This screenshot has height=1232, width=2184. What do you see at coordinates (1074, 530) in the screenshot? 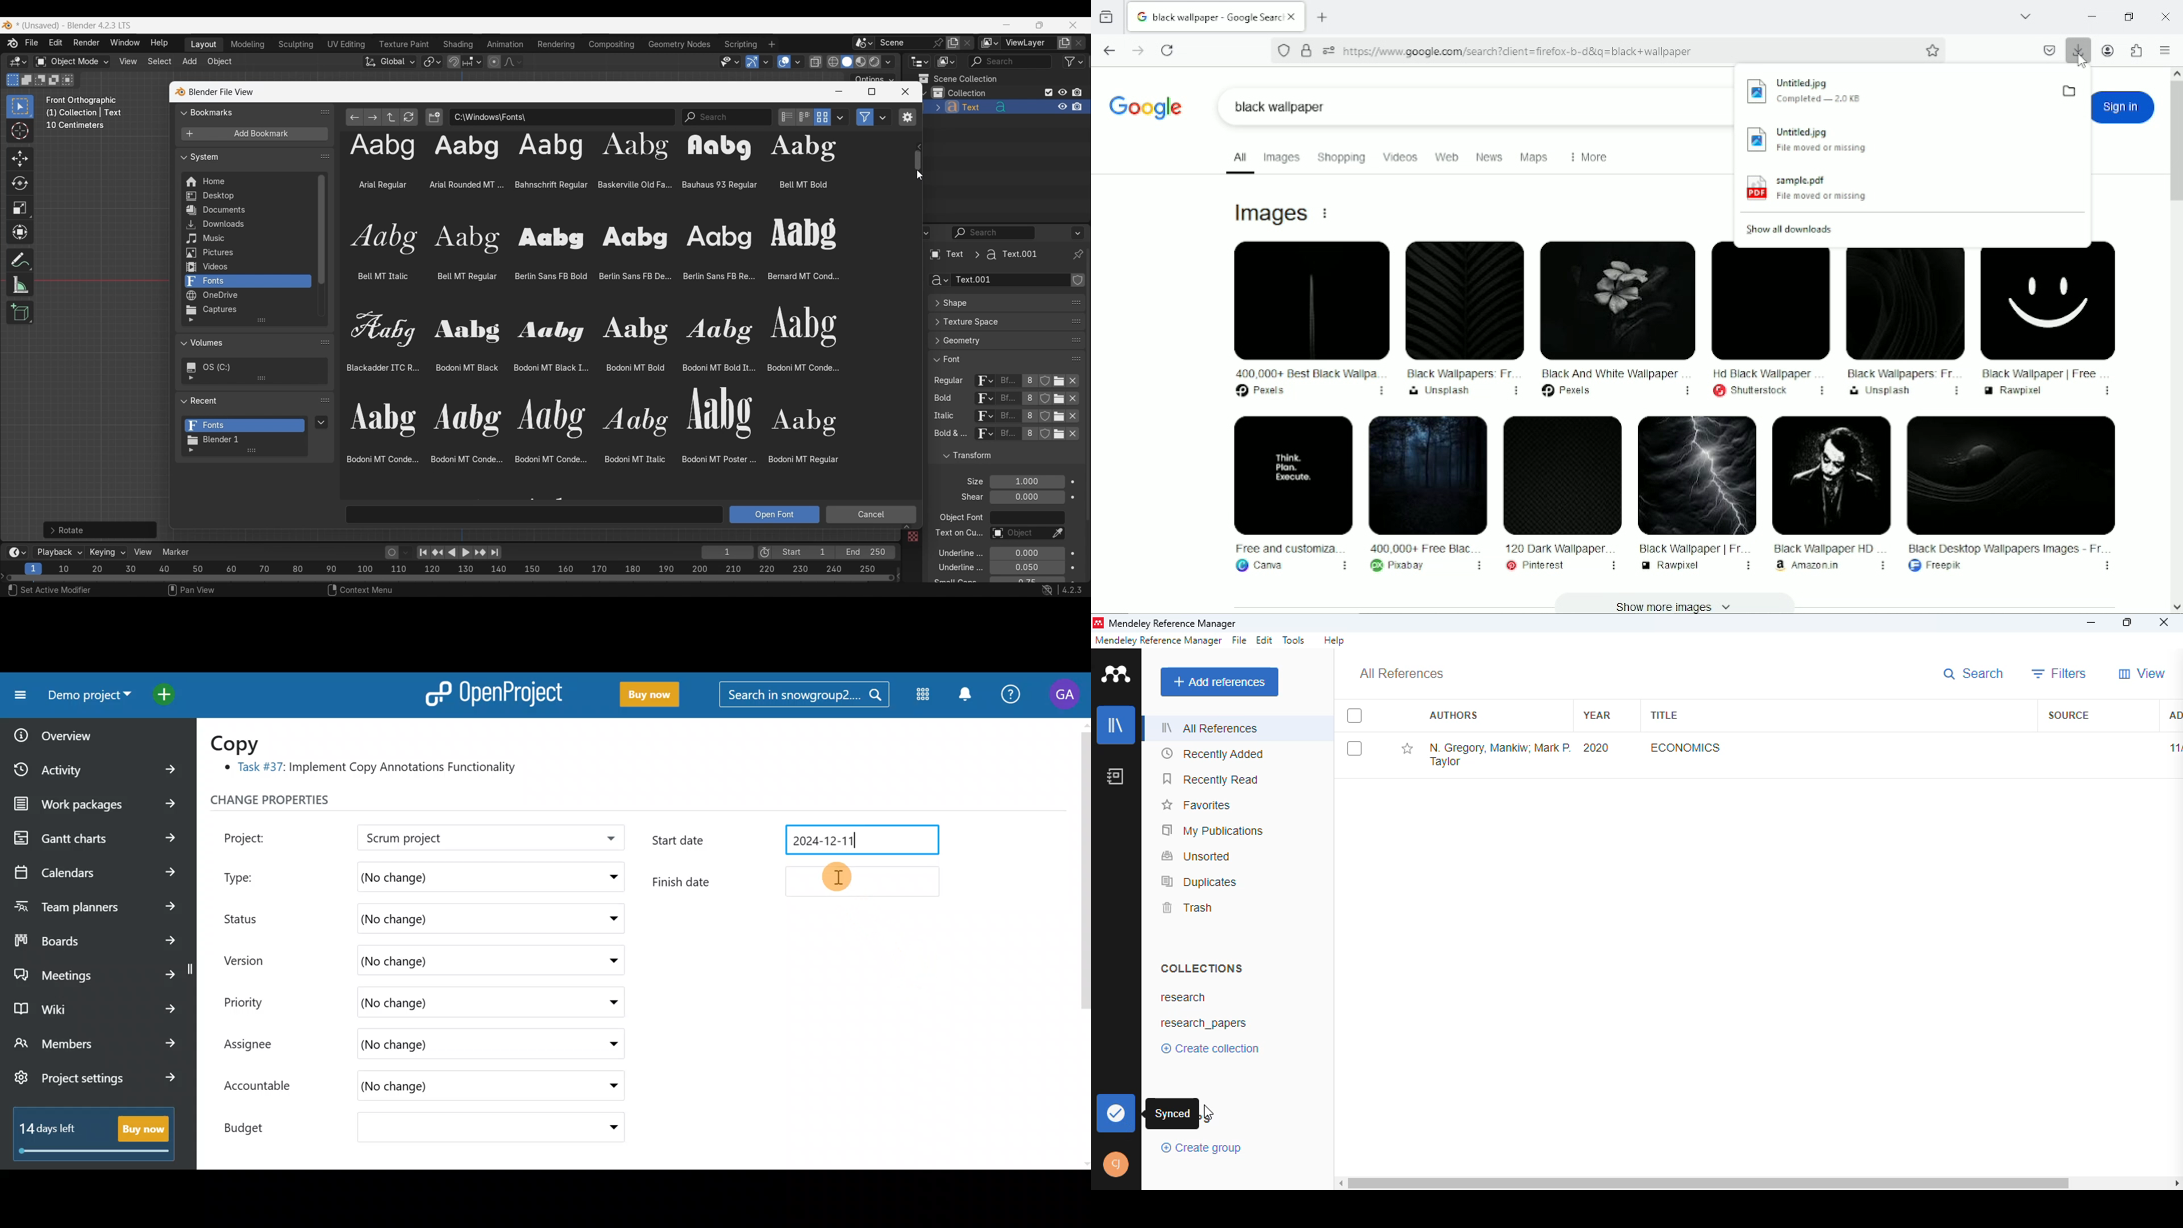
I see `Animate property of respective attribute` at bounding box center [1074, 530].